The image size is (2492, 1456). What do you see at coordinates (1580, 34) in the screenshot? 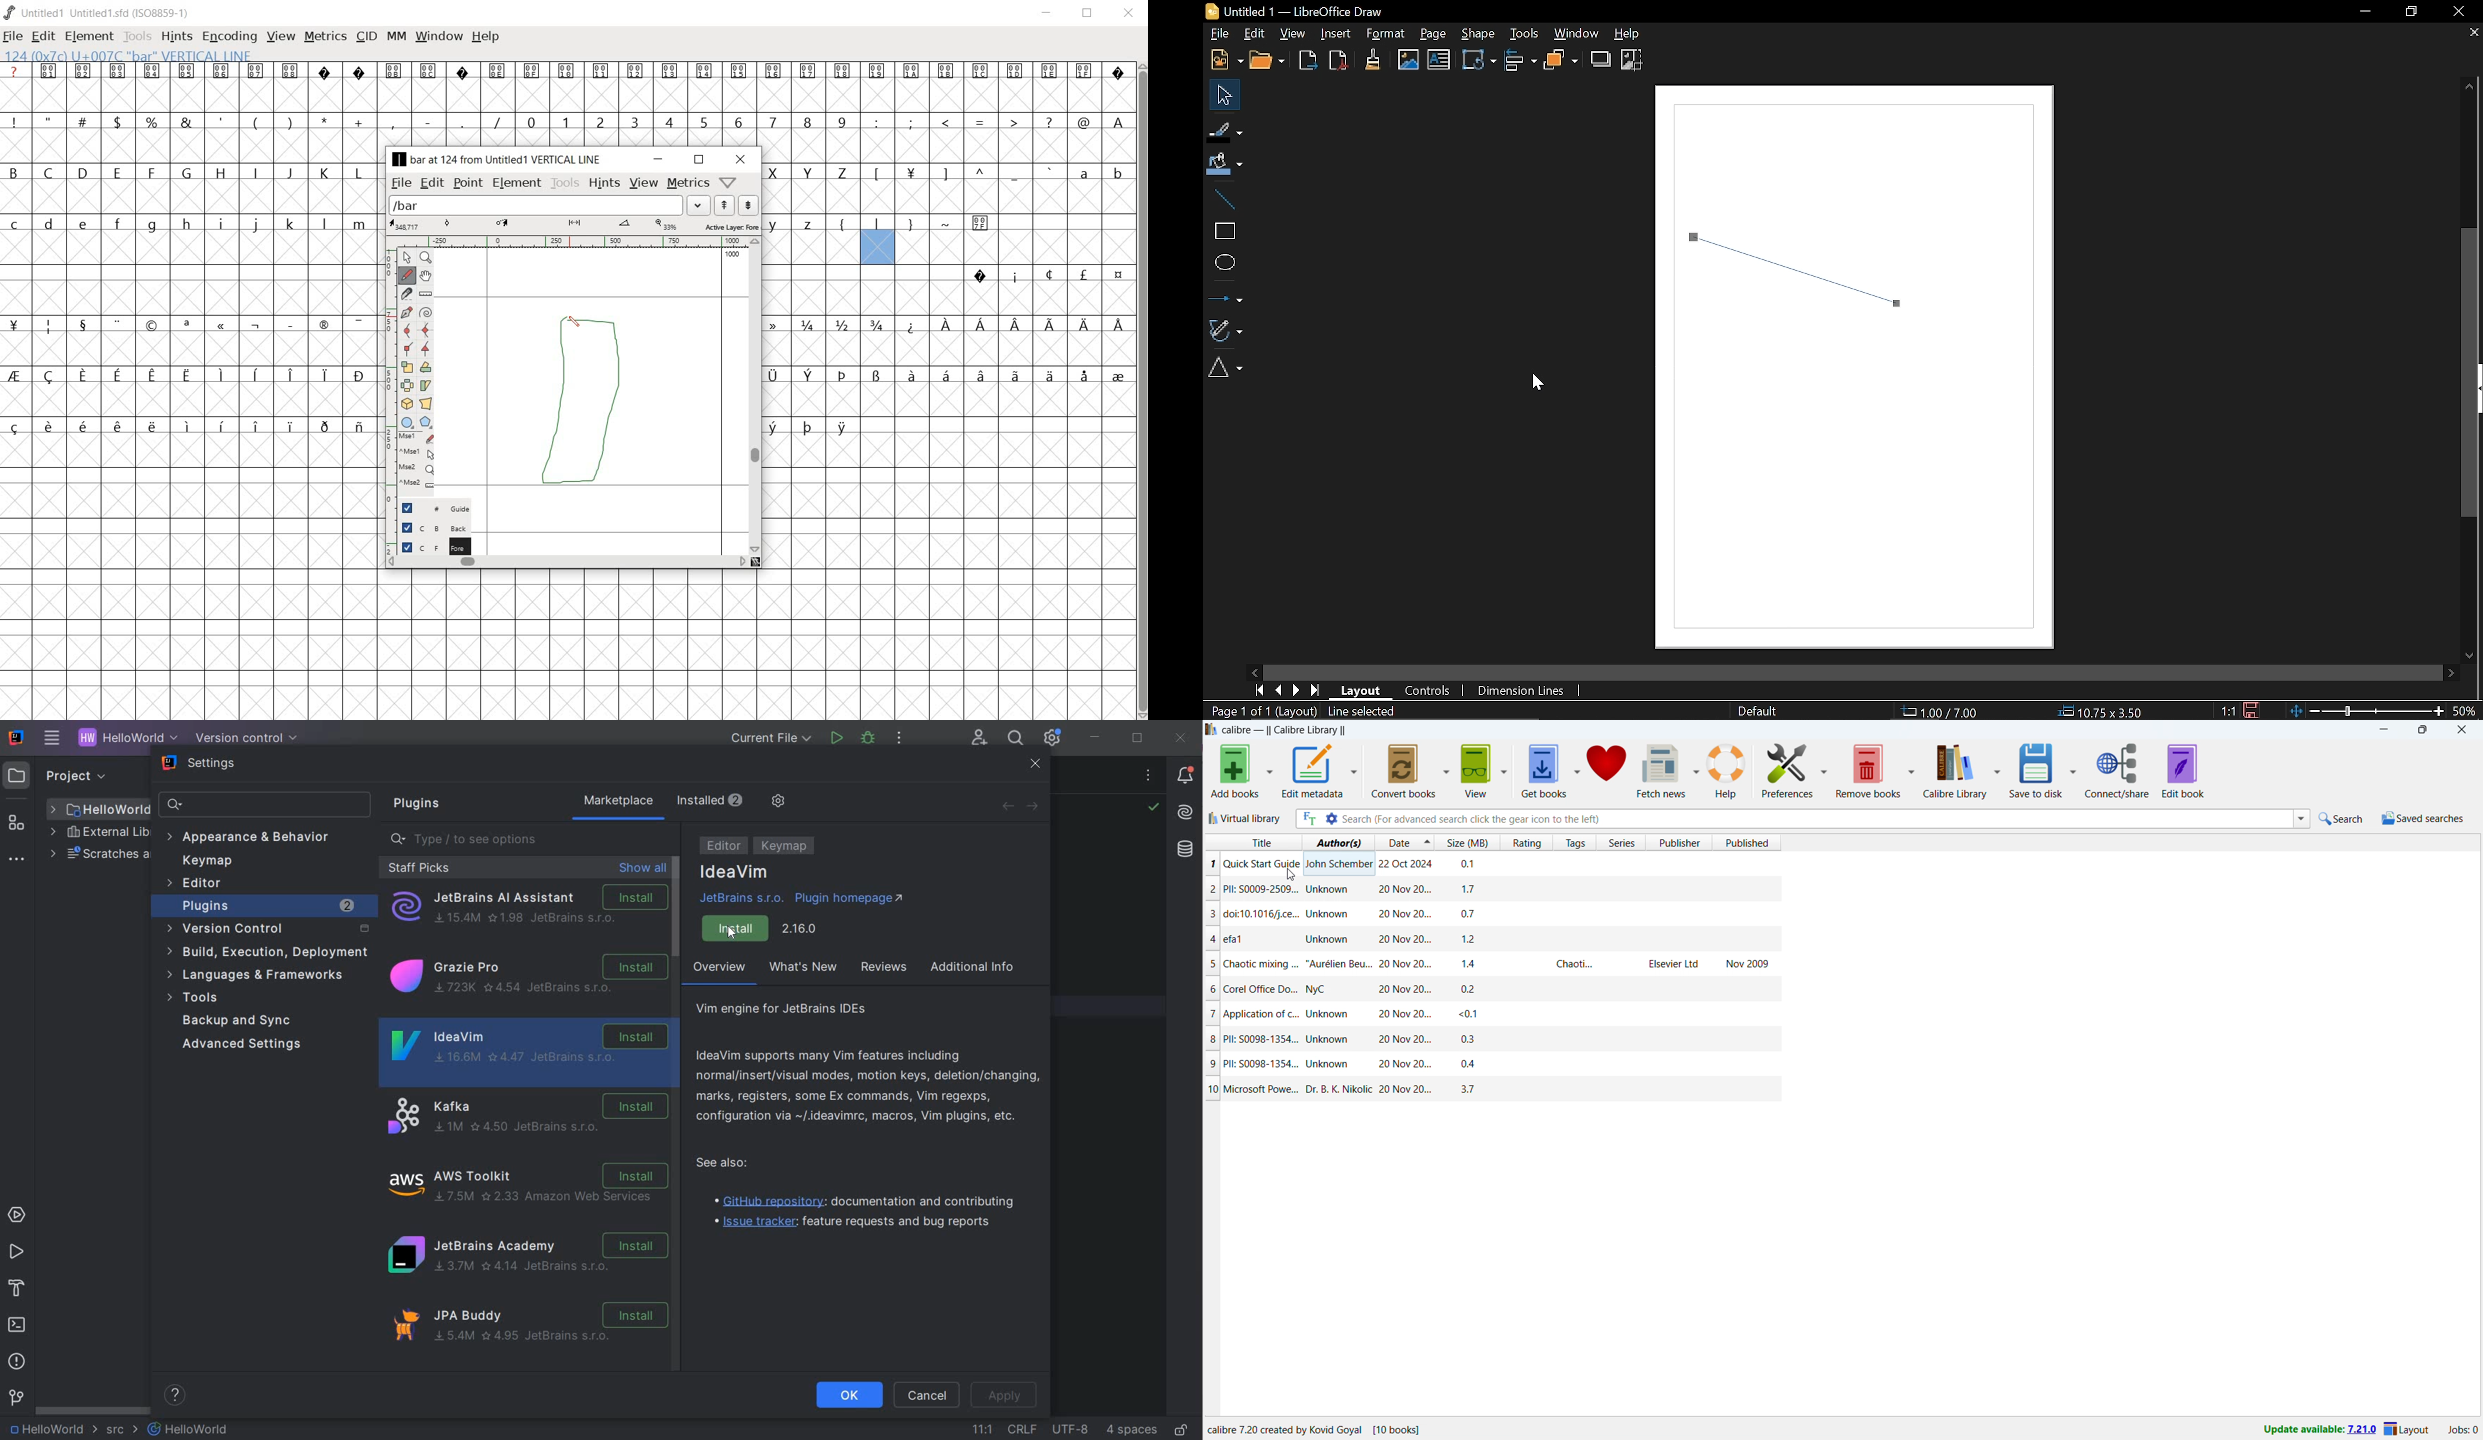
I see `Window` at bounding box center [1580, 34].